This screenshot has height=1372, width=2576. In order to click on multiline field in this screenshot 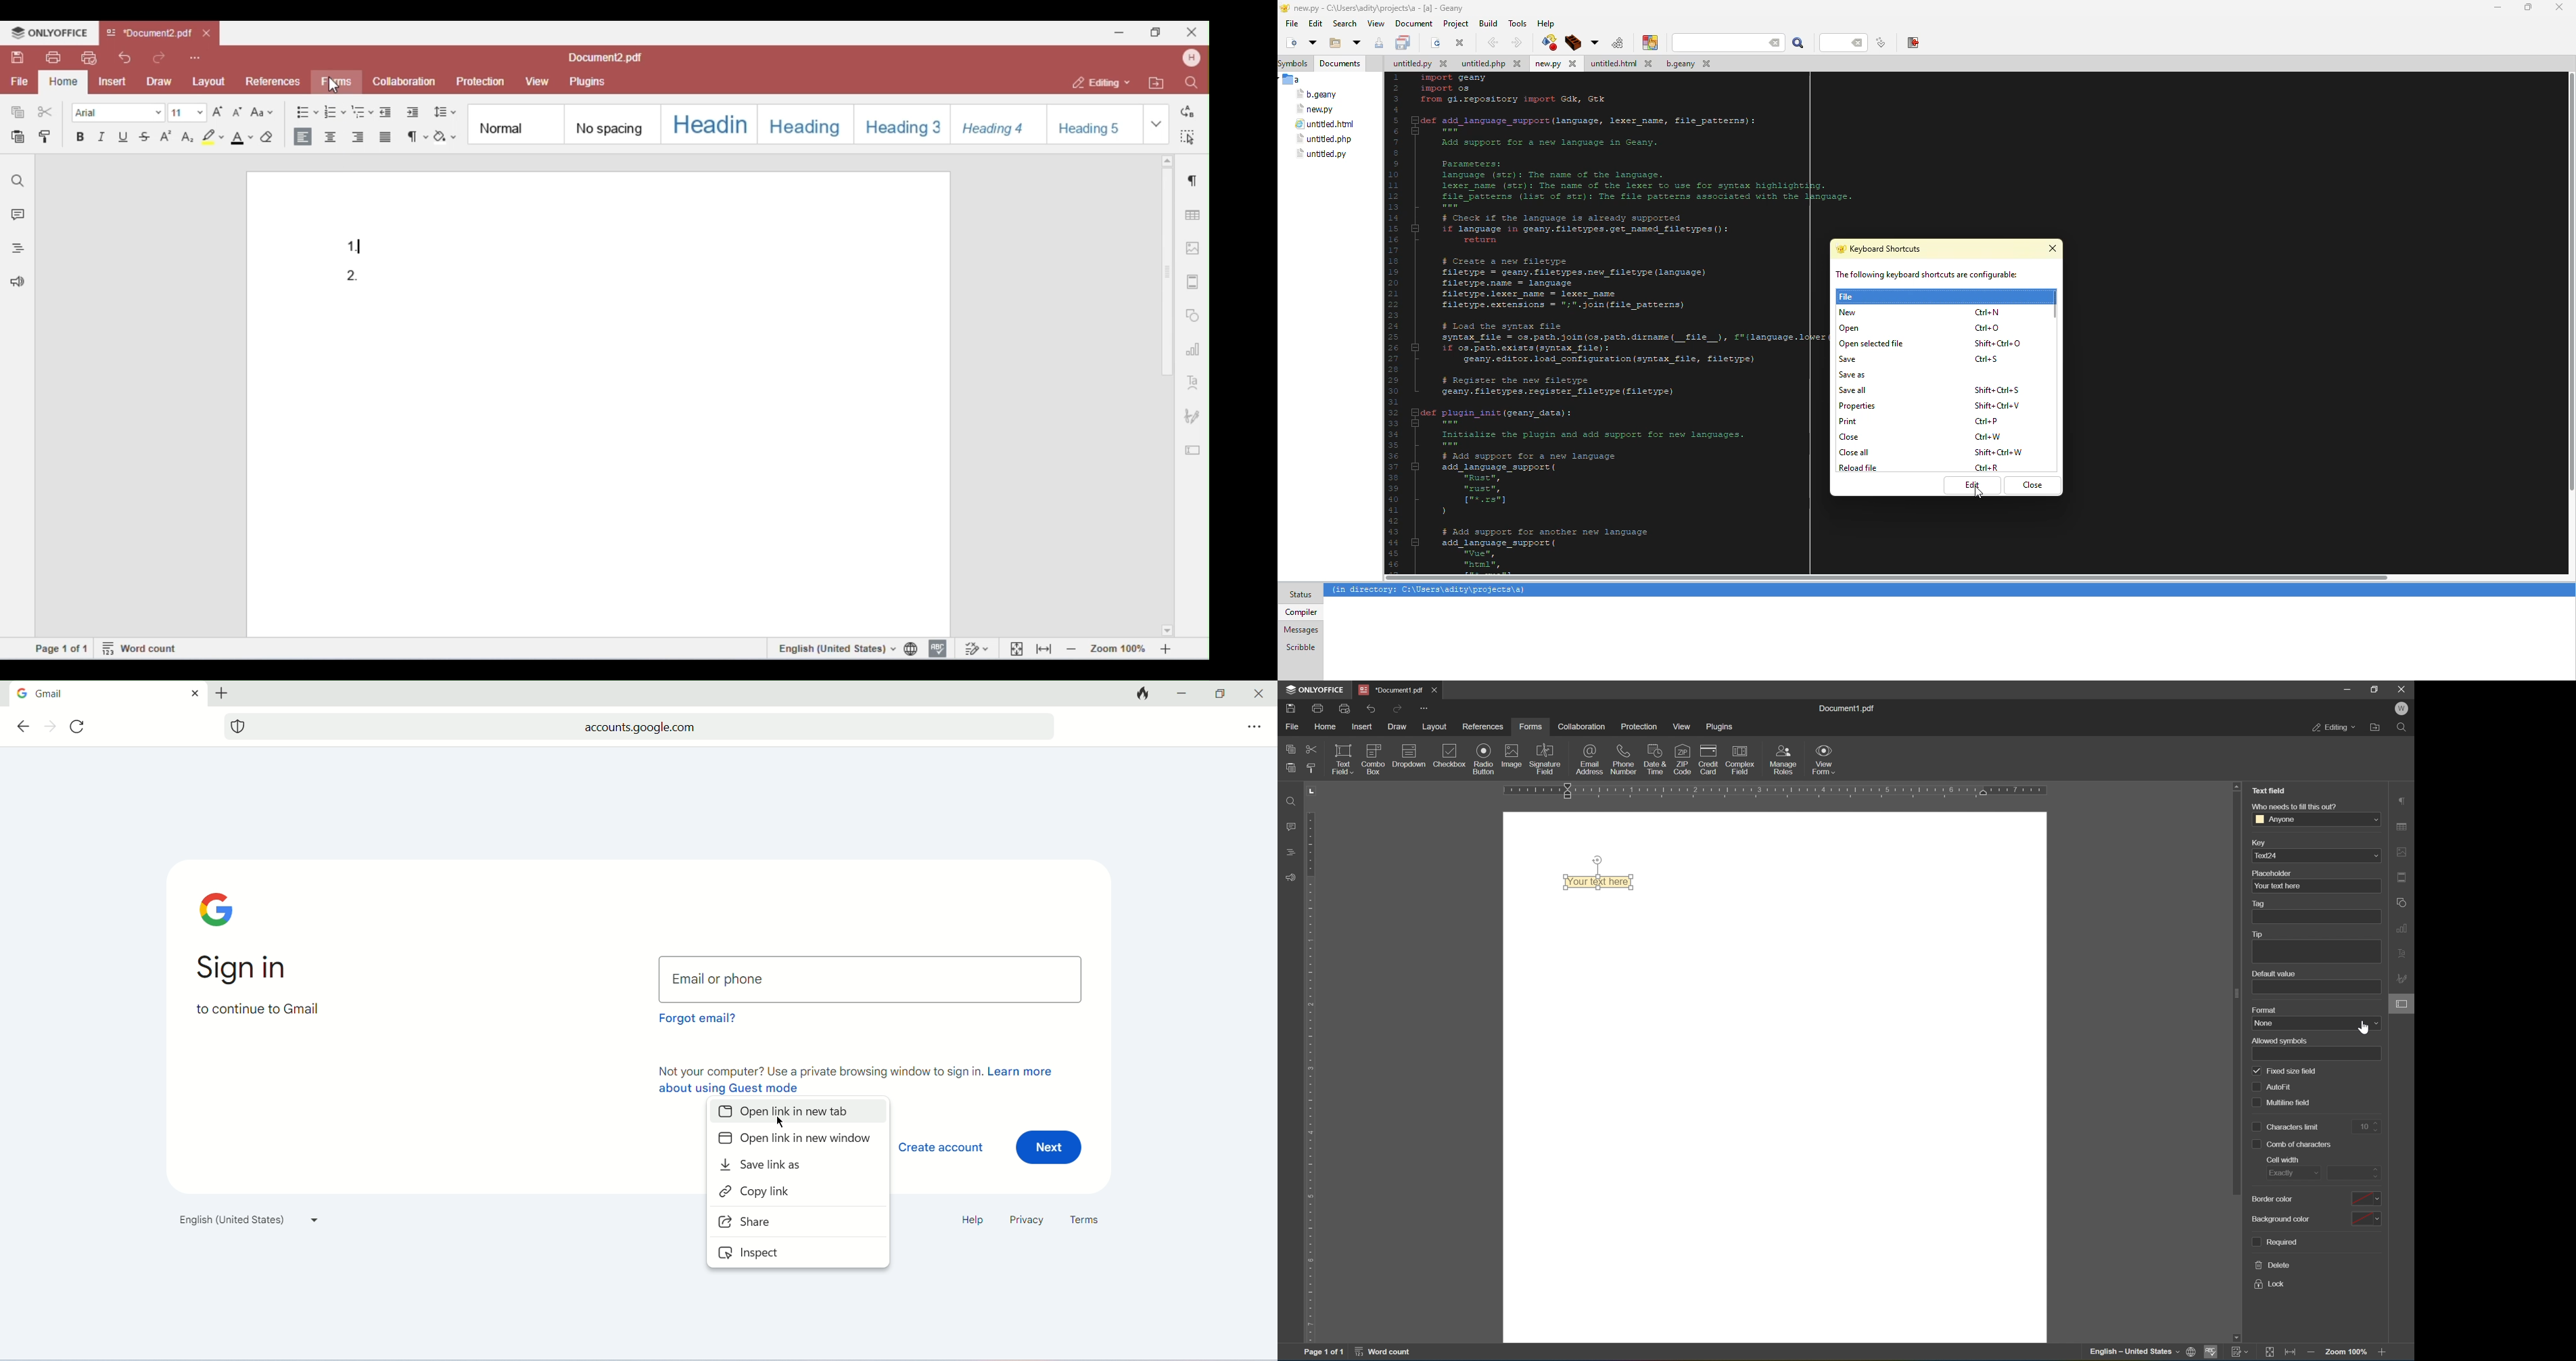, I will do `click(2283, 1102)`.